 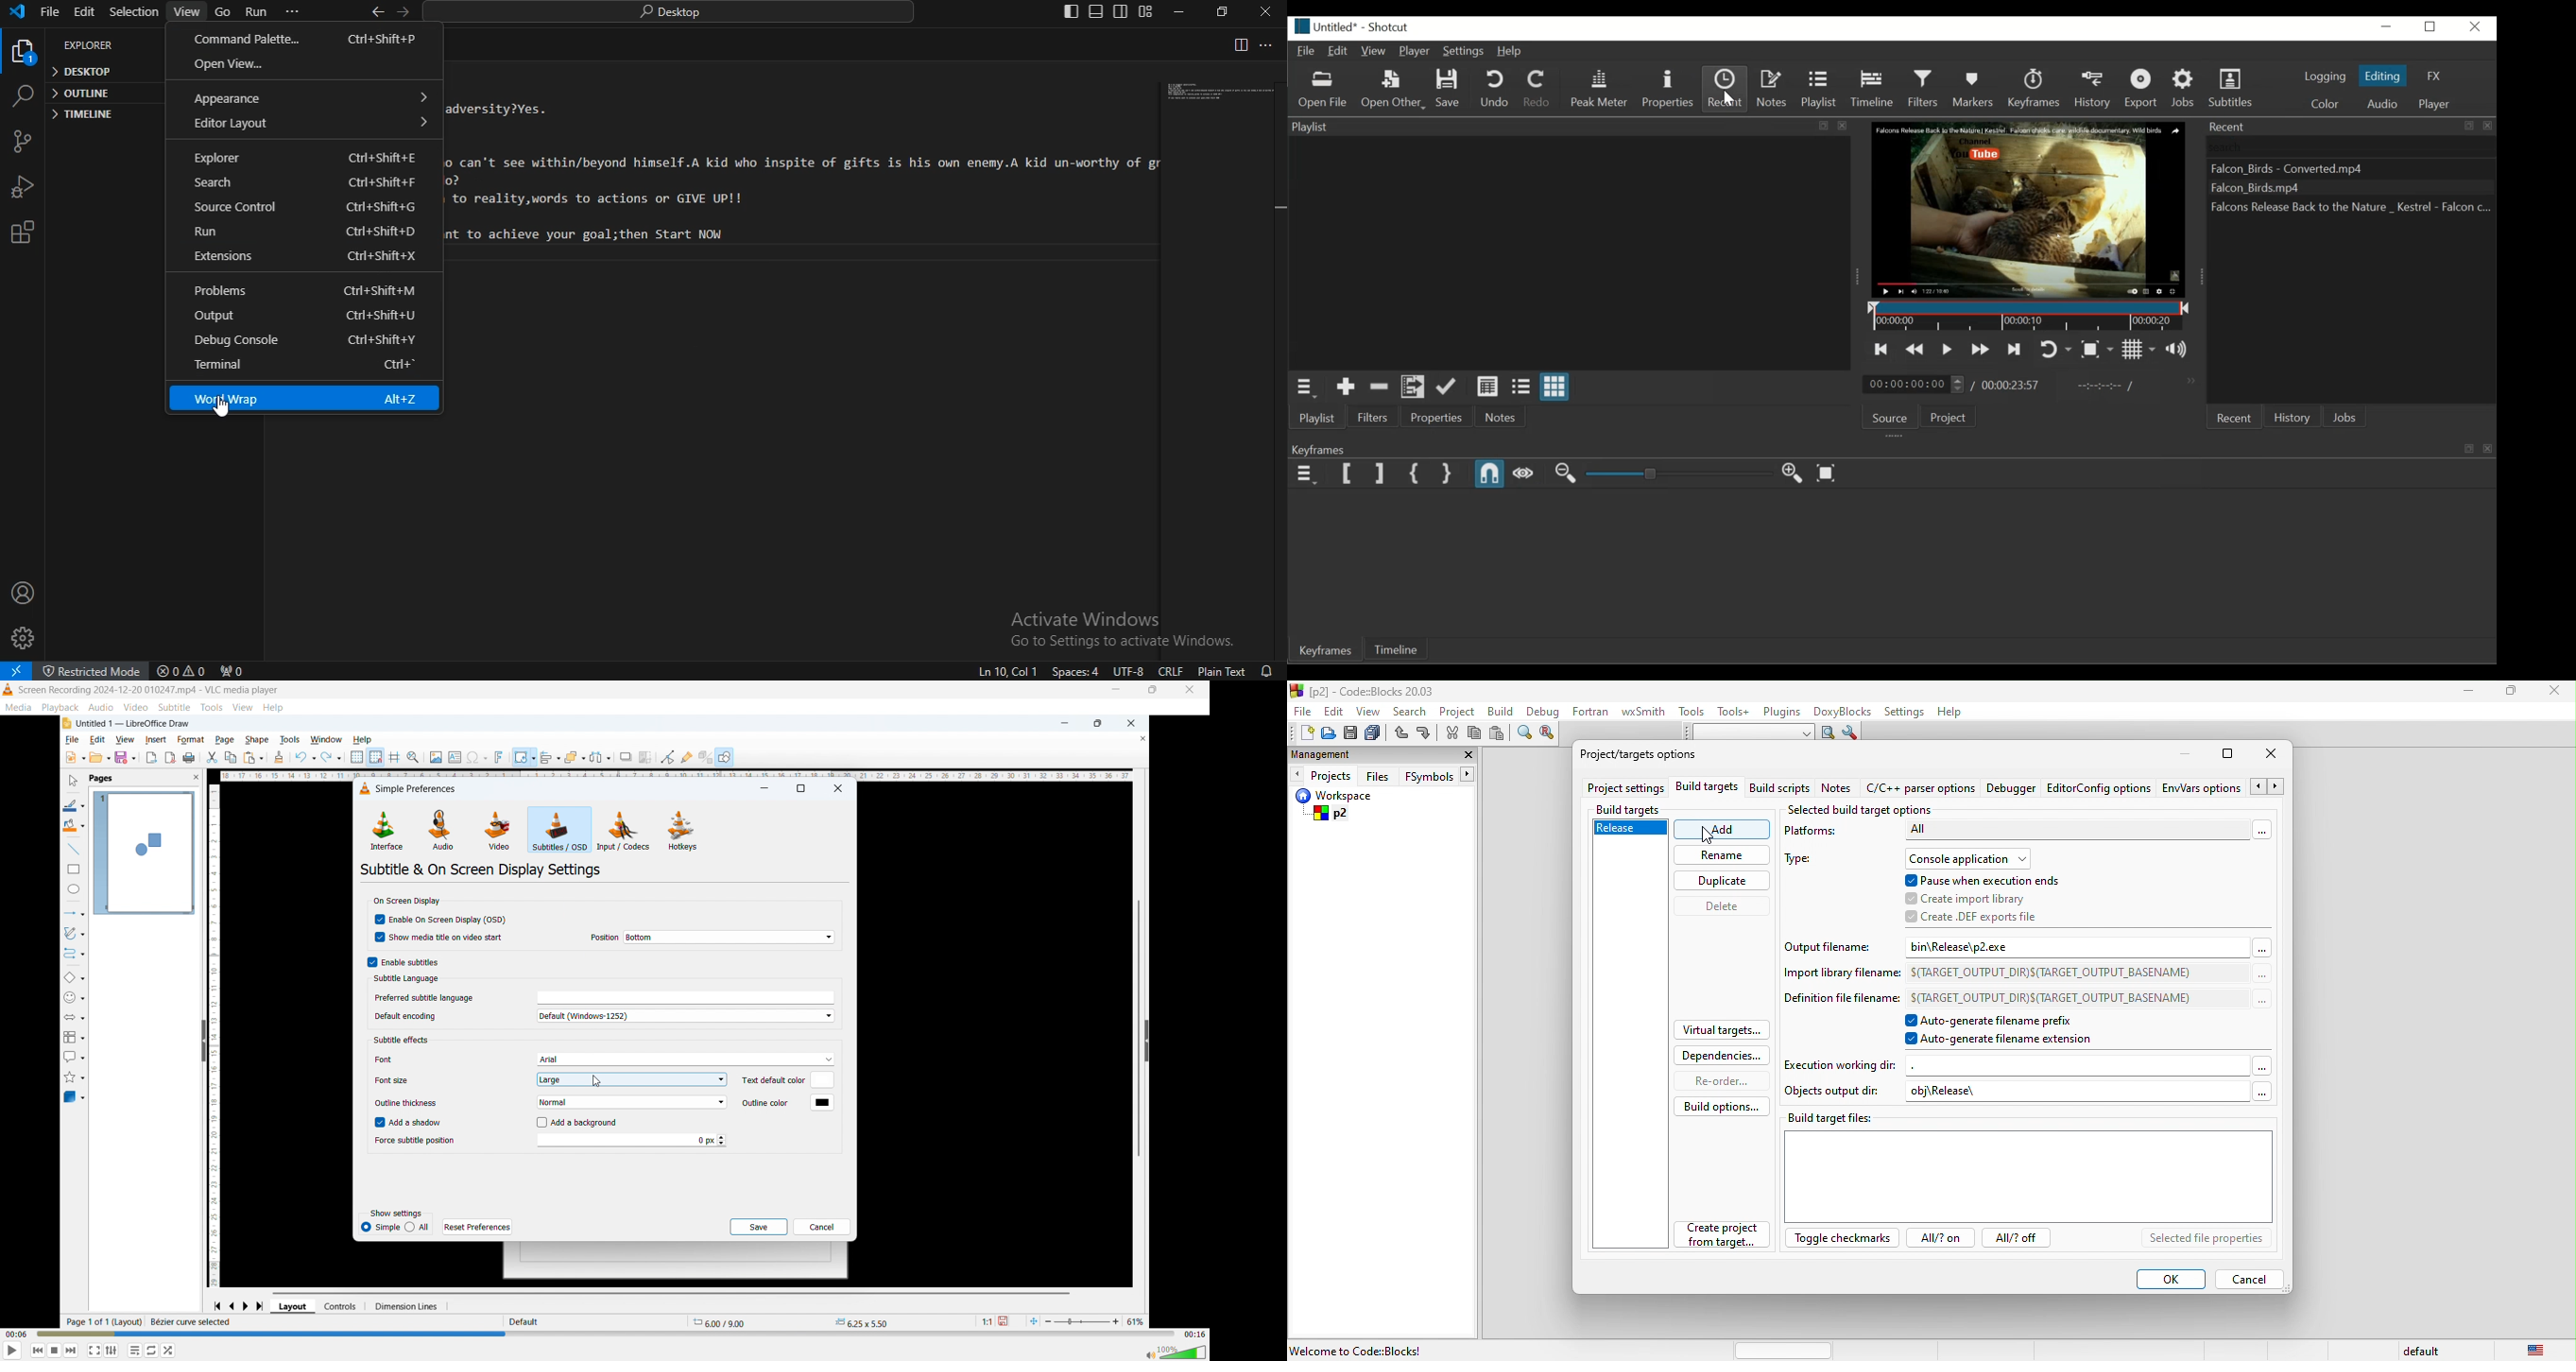 I want to click on word wrap, so click(x=305, y=397).